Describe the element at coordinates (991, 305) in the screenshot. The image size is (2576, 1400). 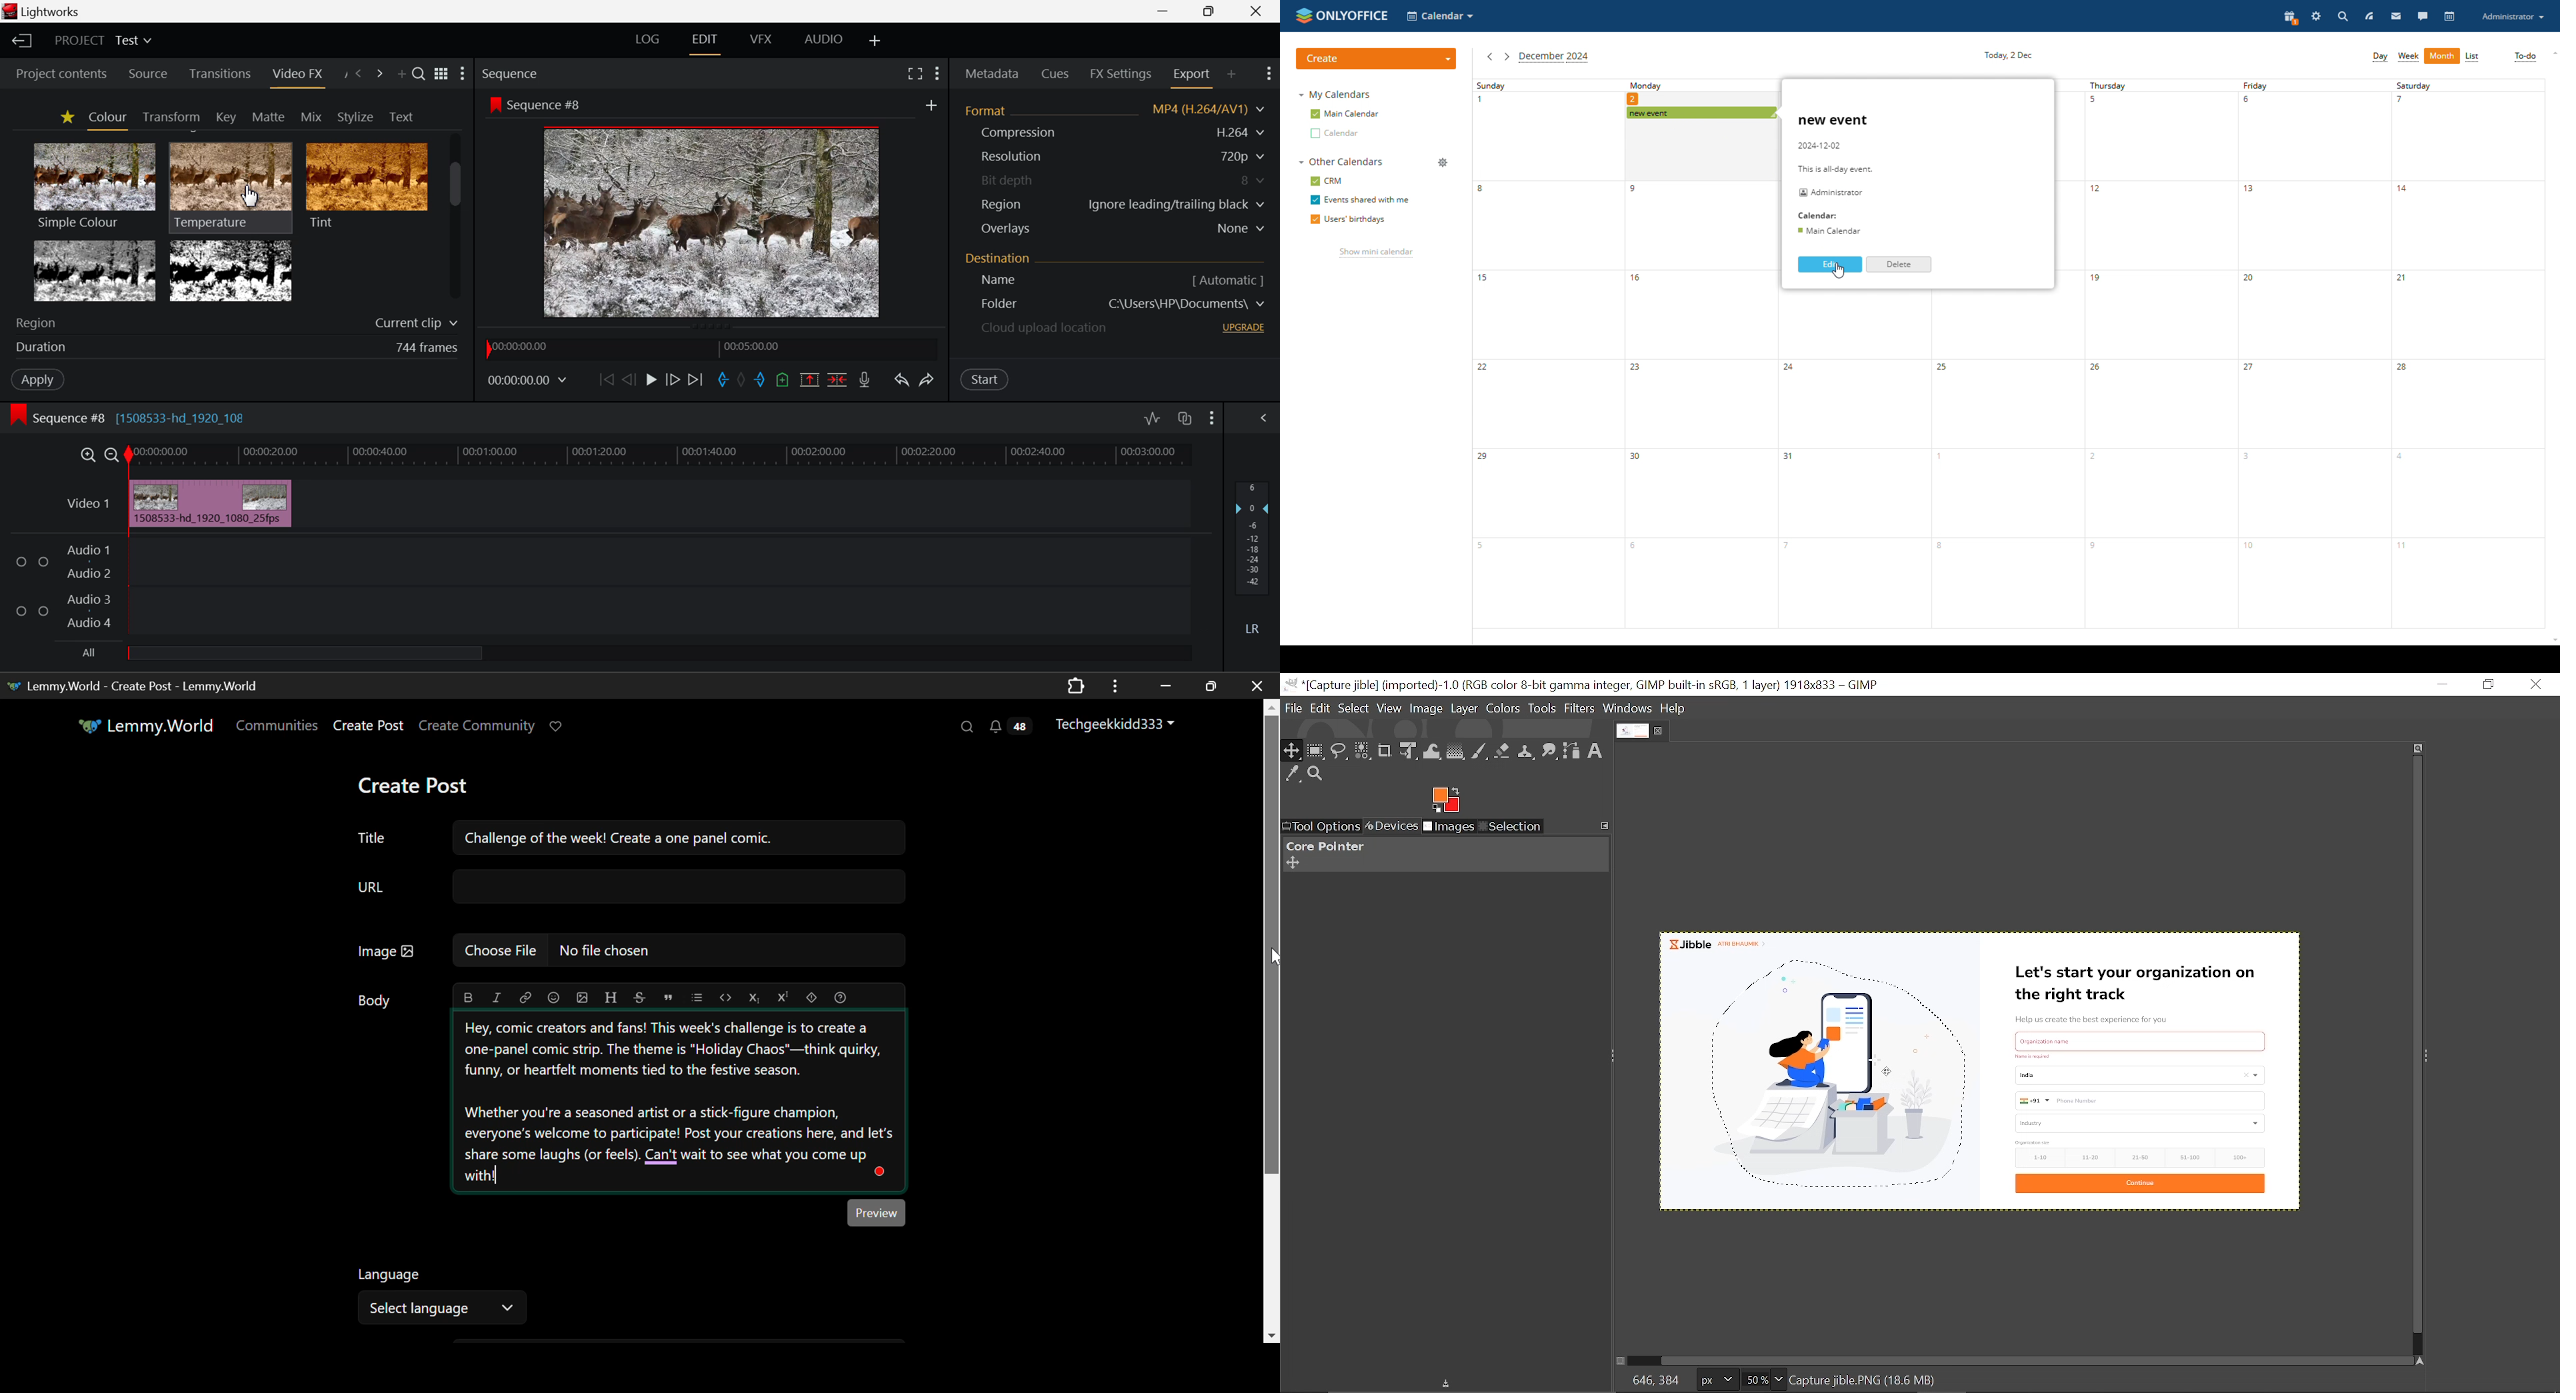
I see `Destination Folder` at that location.